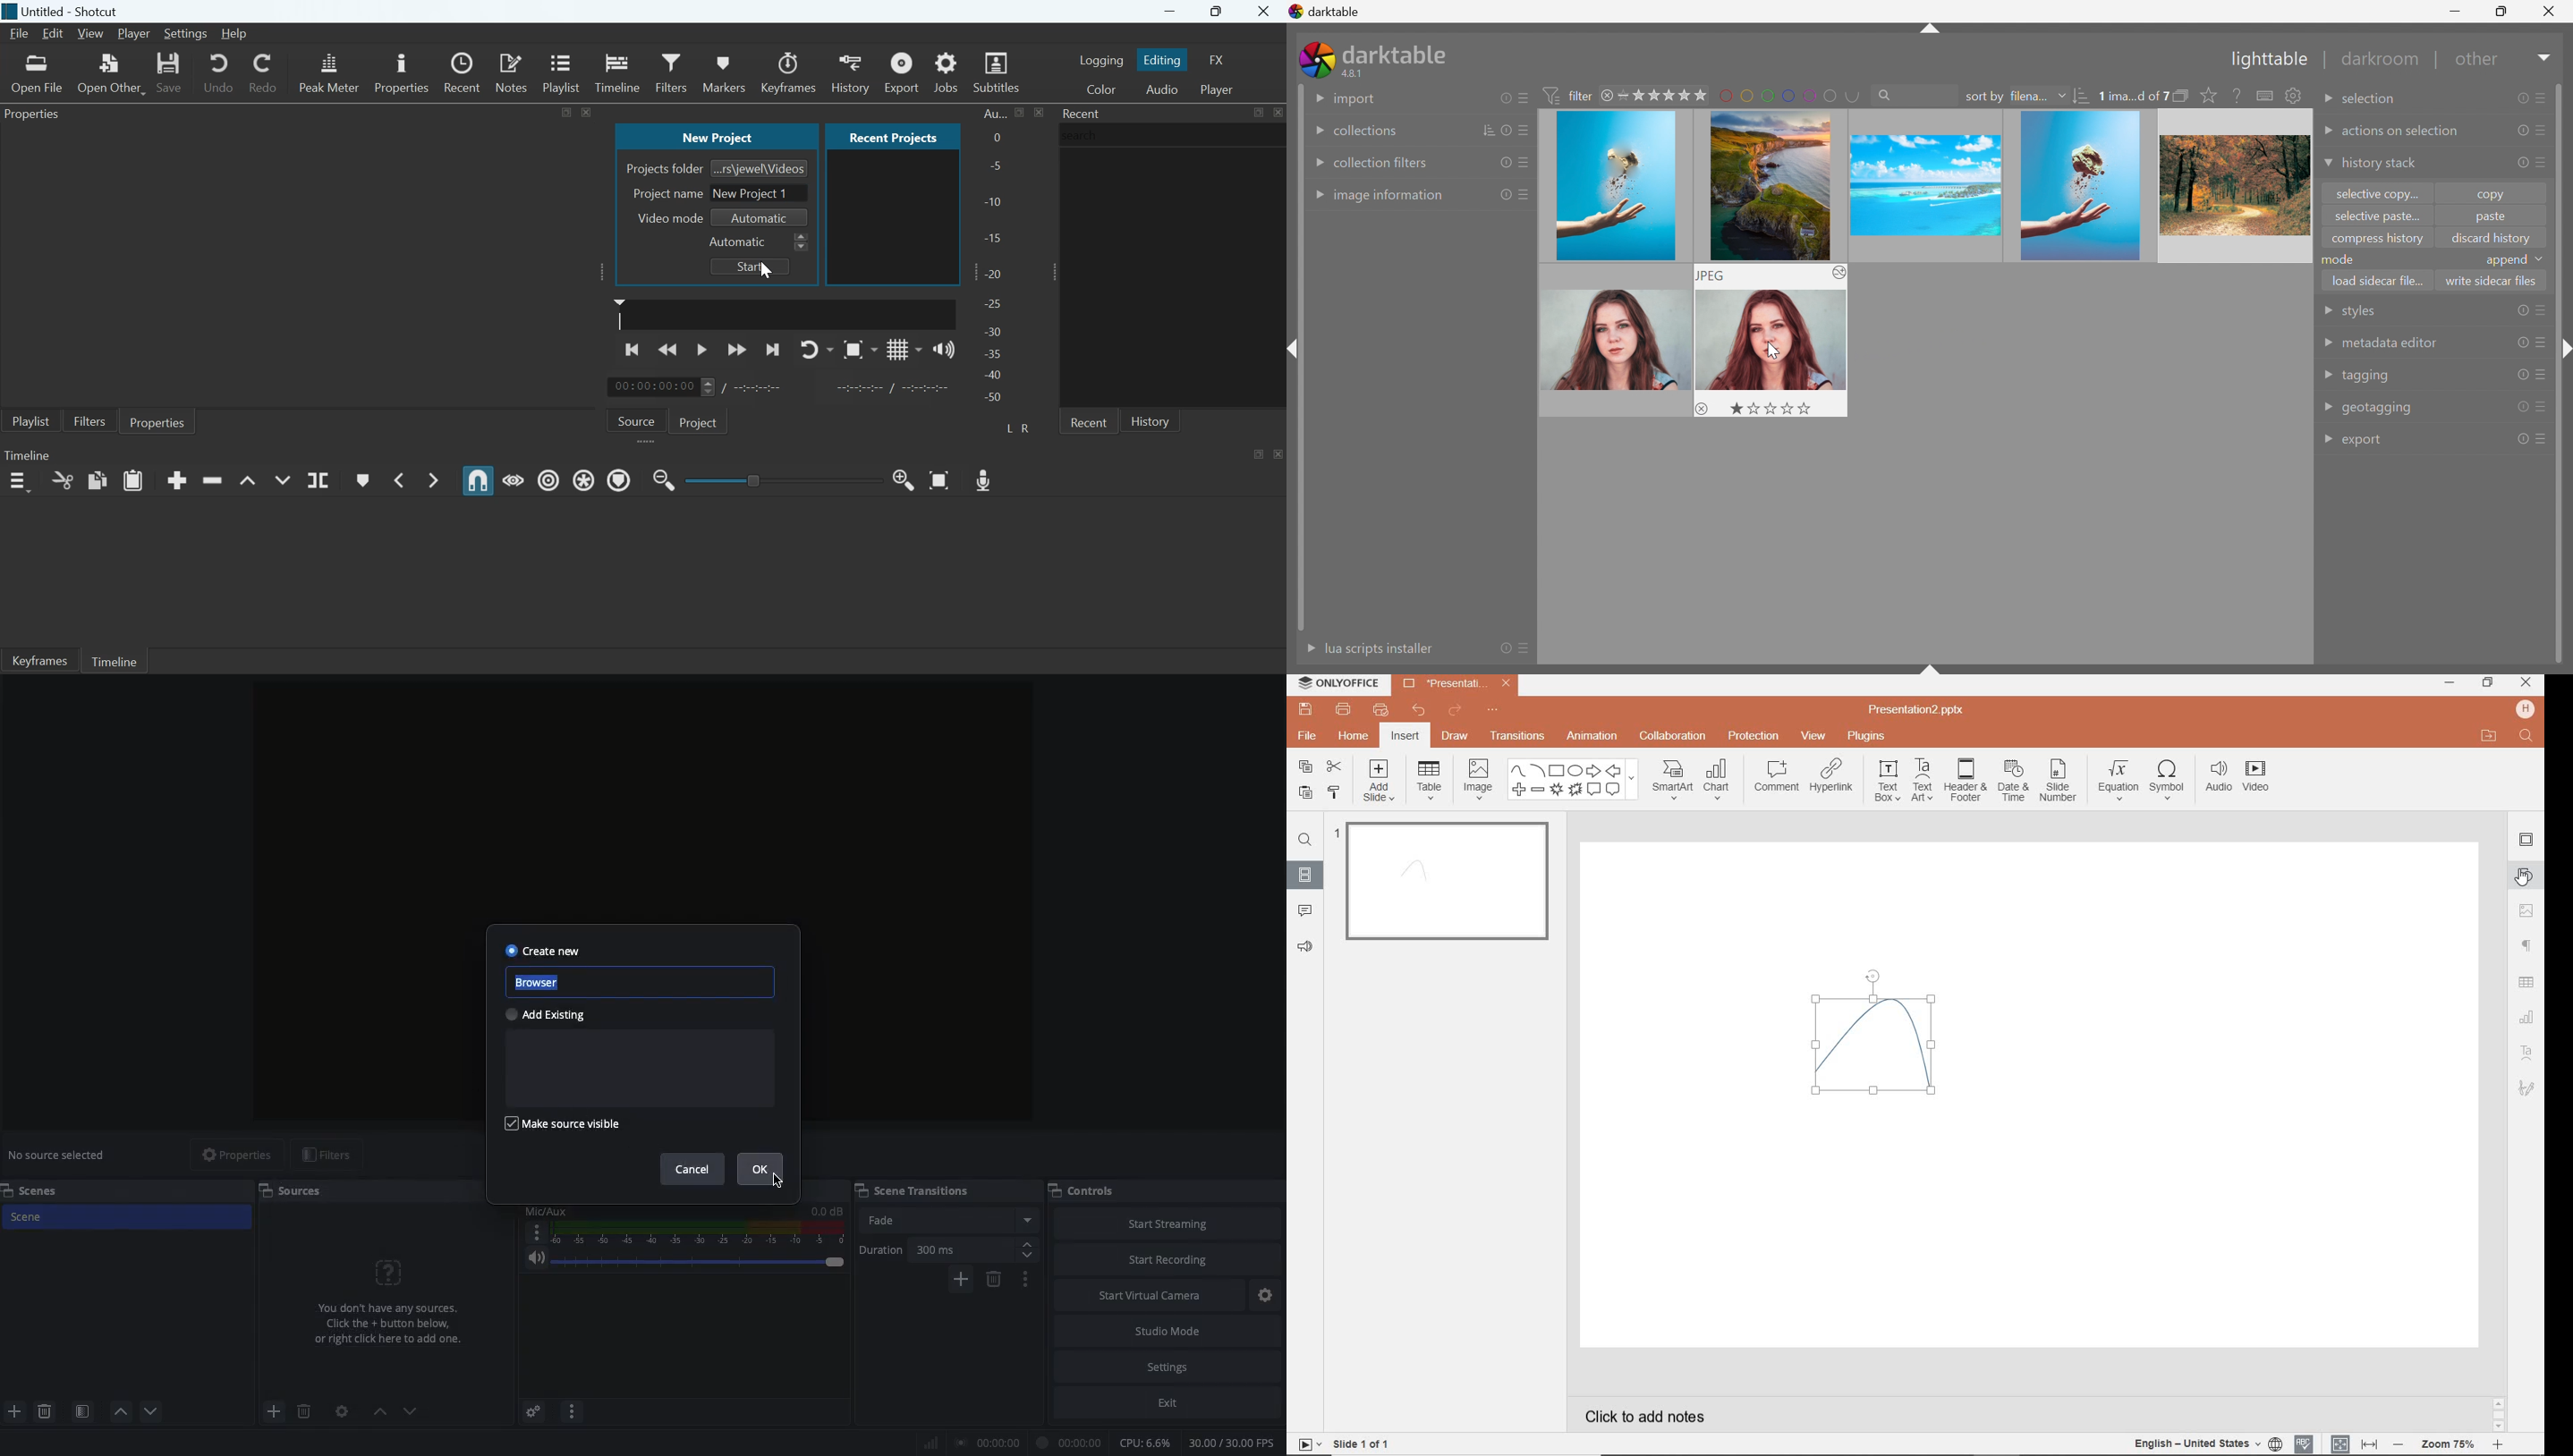 Image resolution: width=2576 pixels, height=1456 pixels. Describe the element at coordinates (913, 1191) in the screenshot. I see `Scene transitions` at that location.